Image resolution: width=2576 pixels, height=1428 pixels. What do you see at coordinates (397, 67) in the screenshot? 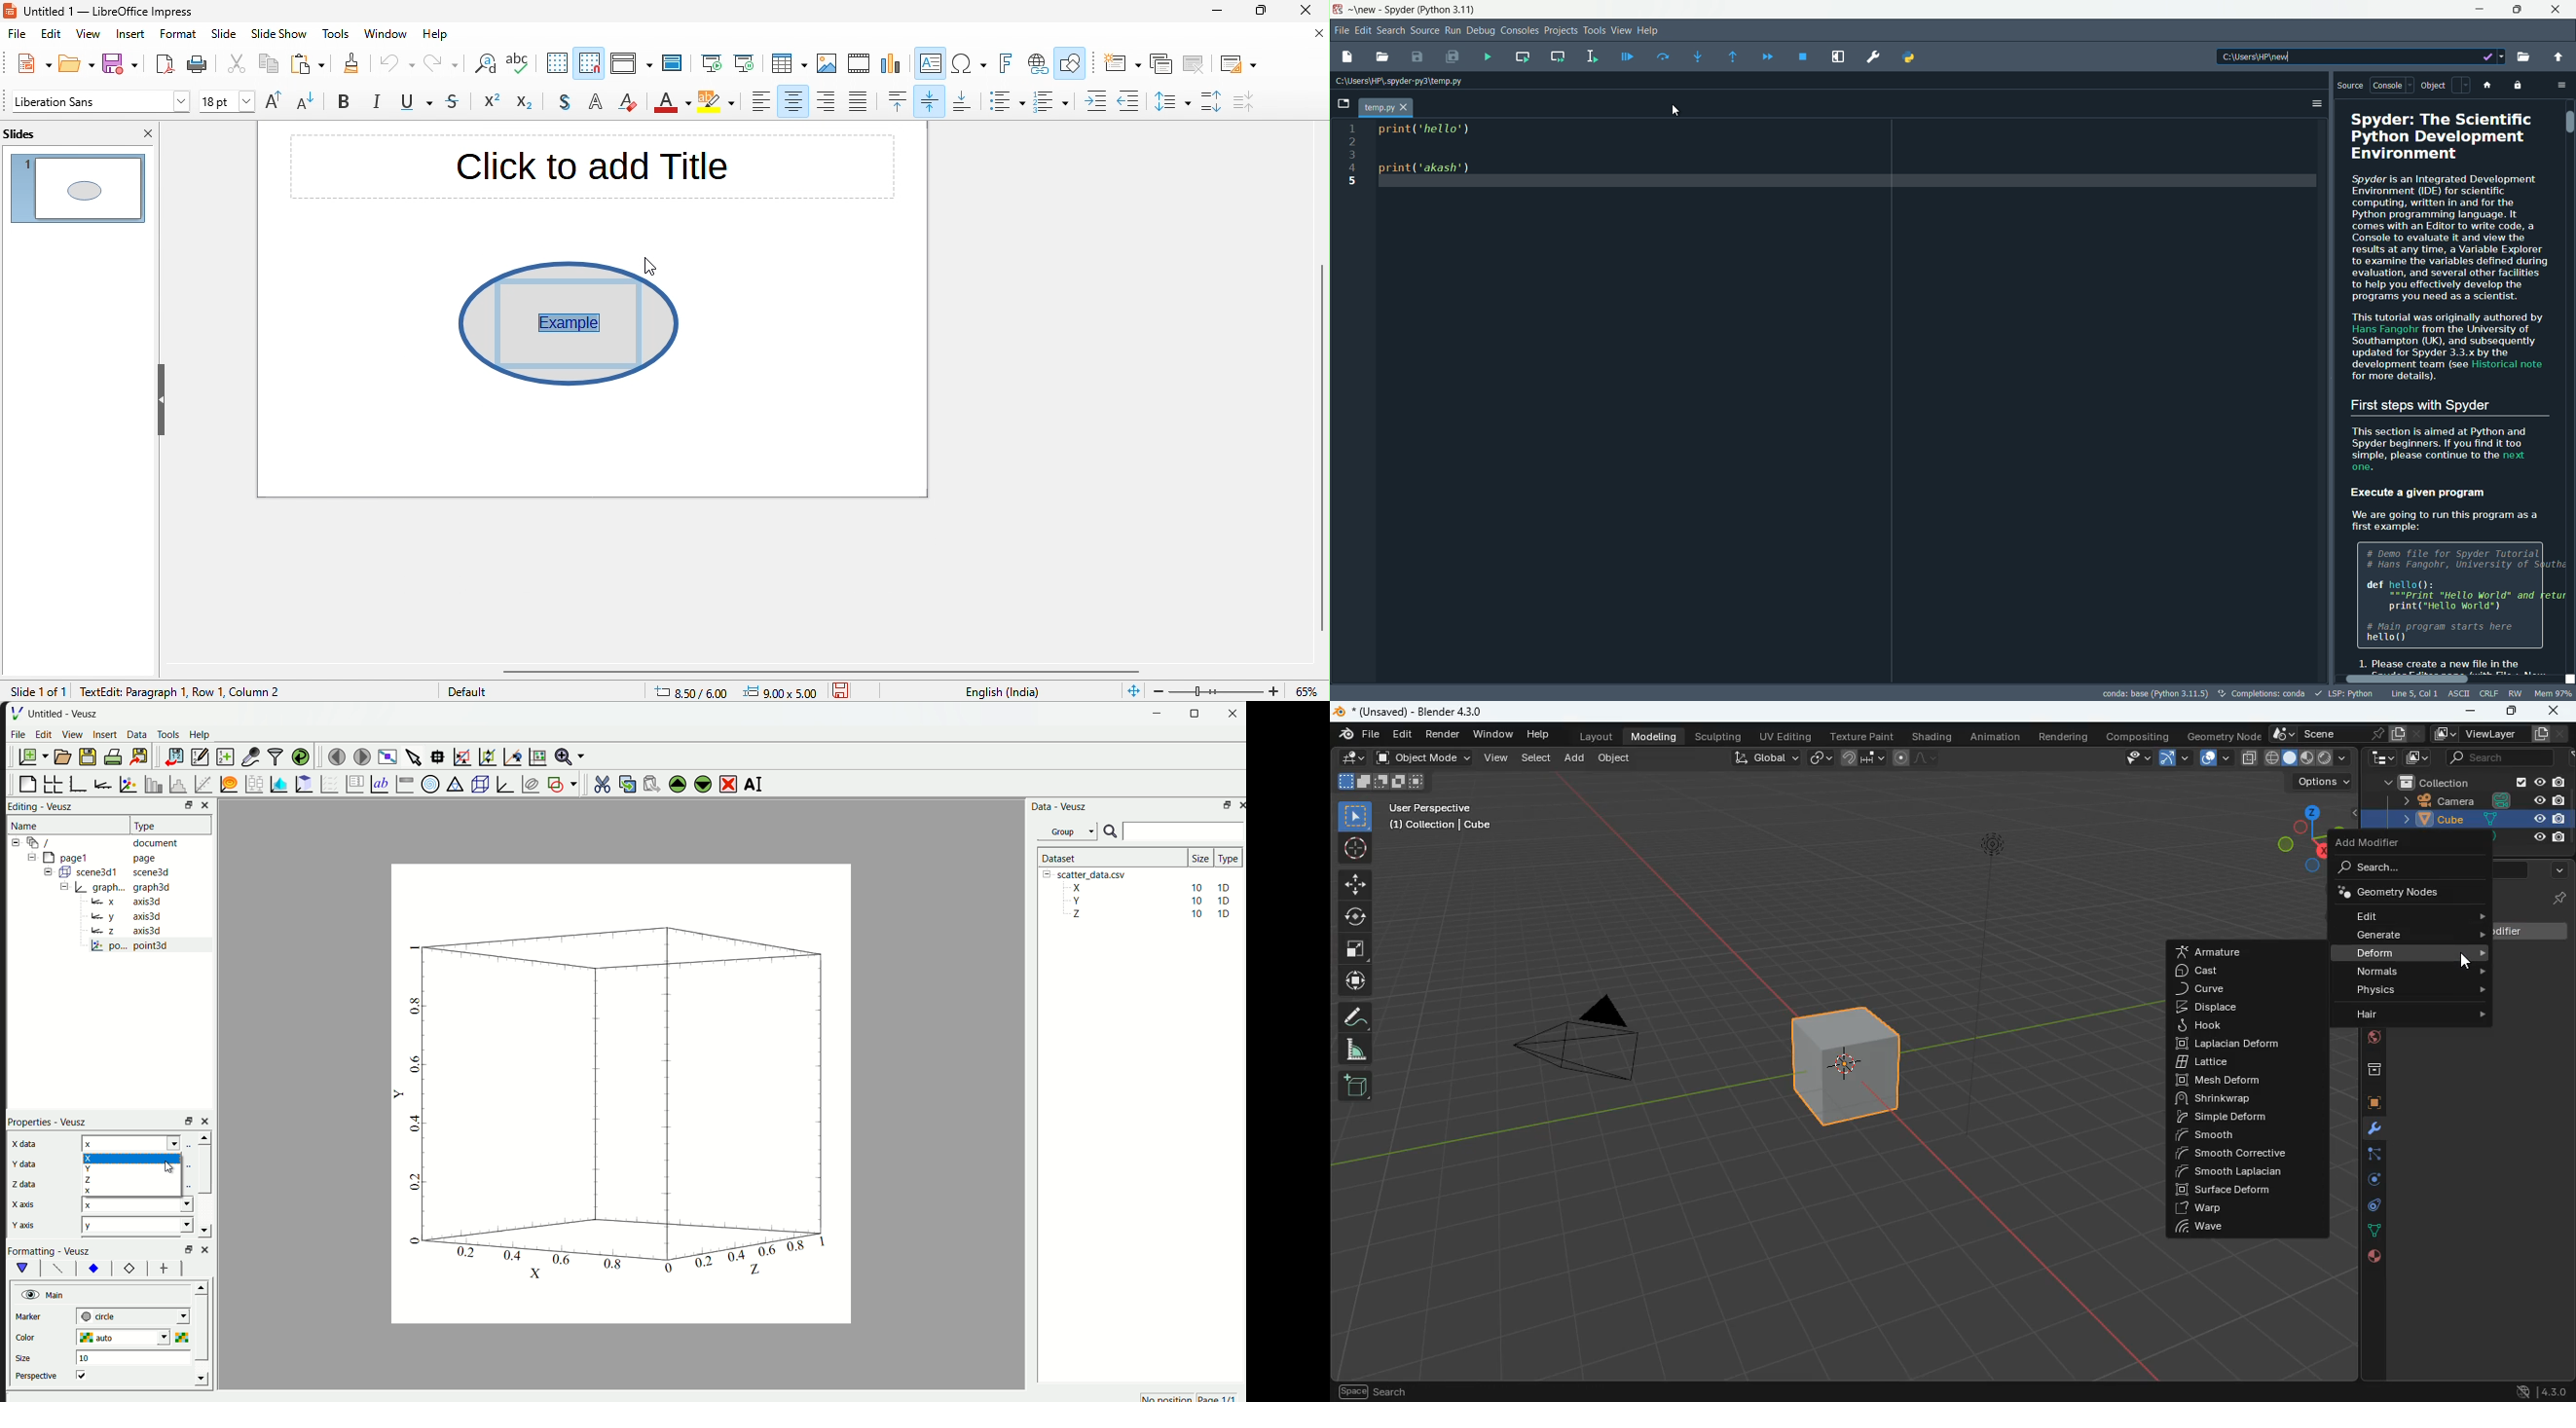
I see `undo` at bounding box center [397, 67].